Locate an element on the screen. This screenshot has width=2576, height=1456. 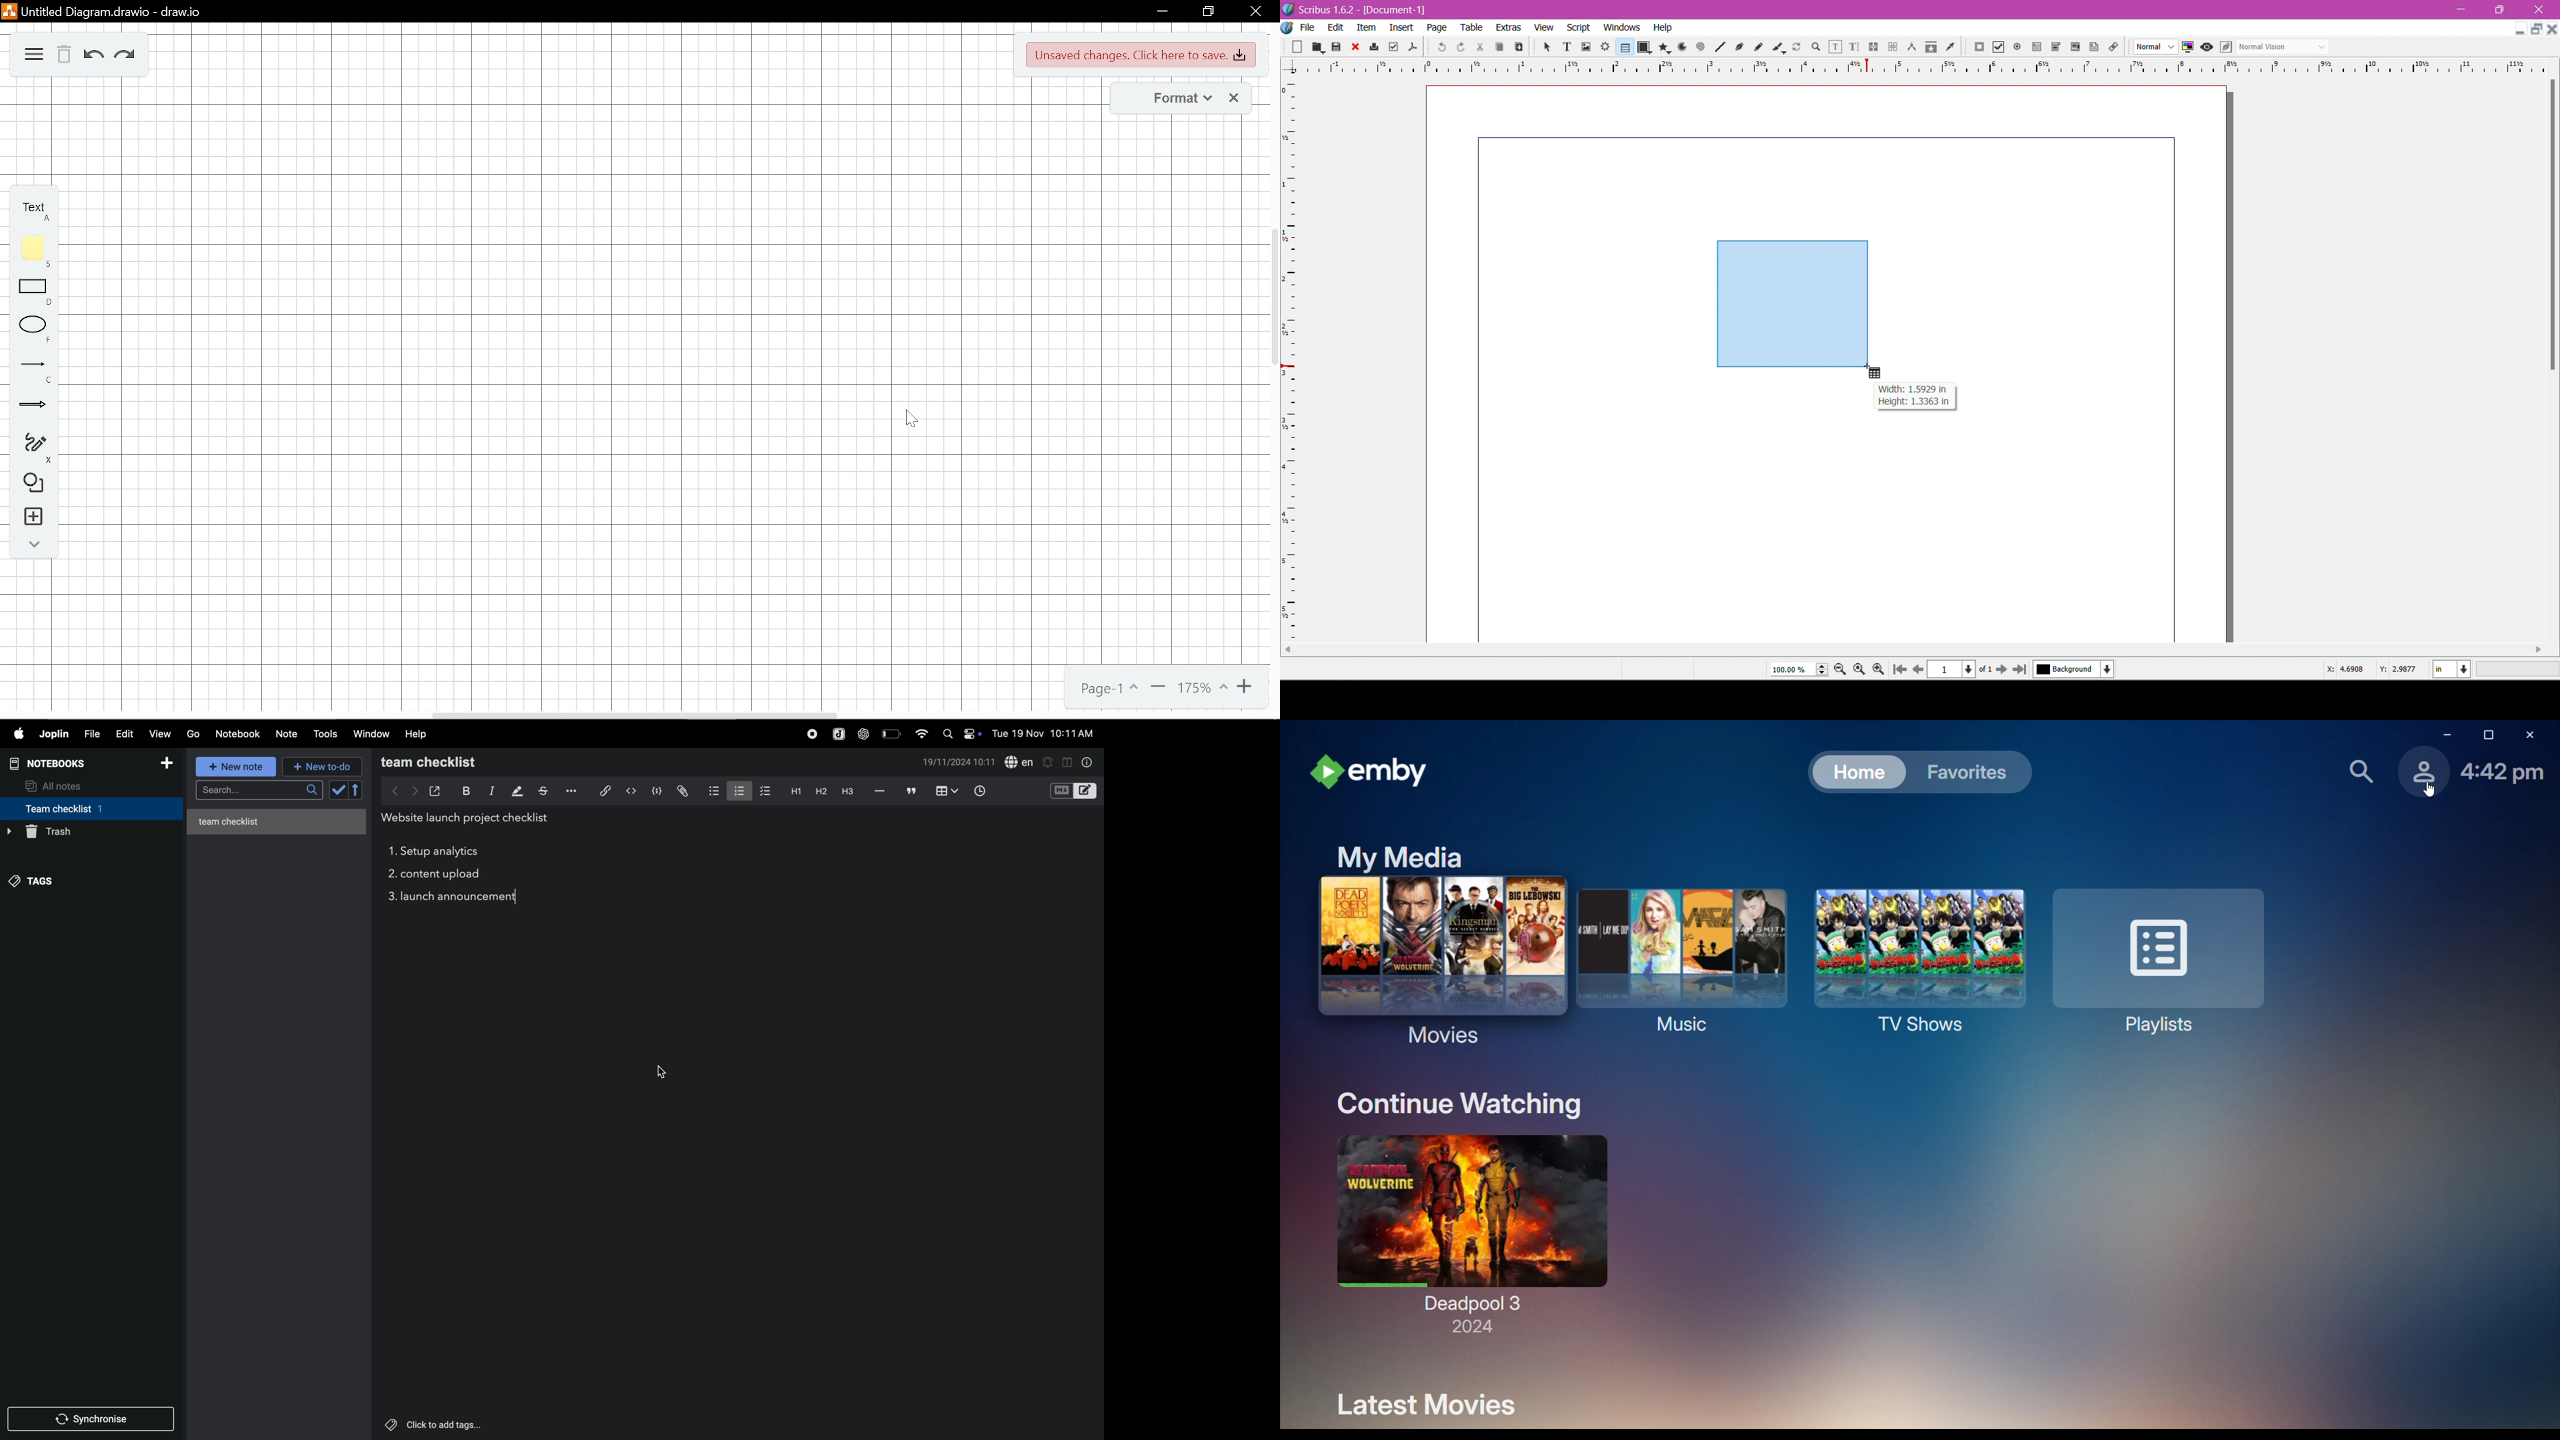
all notes is located at coordinates (61, 785).